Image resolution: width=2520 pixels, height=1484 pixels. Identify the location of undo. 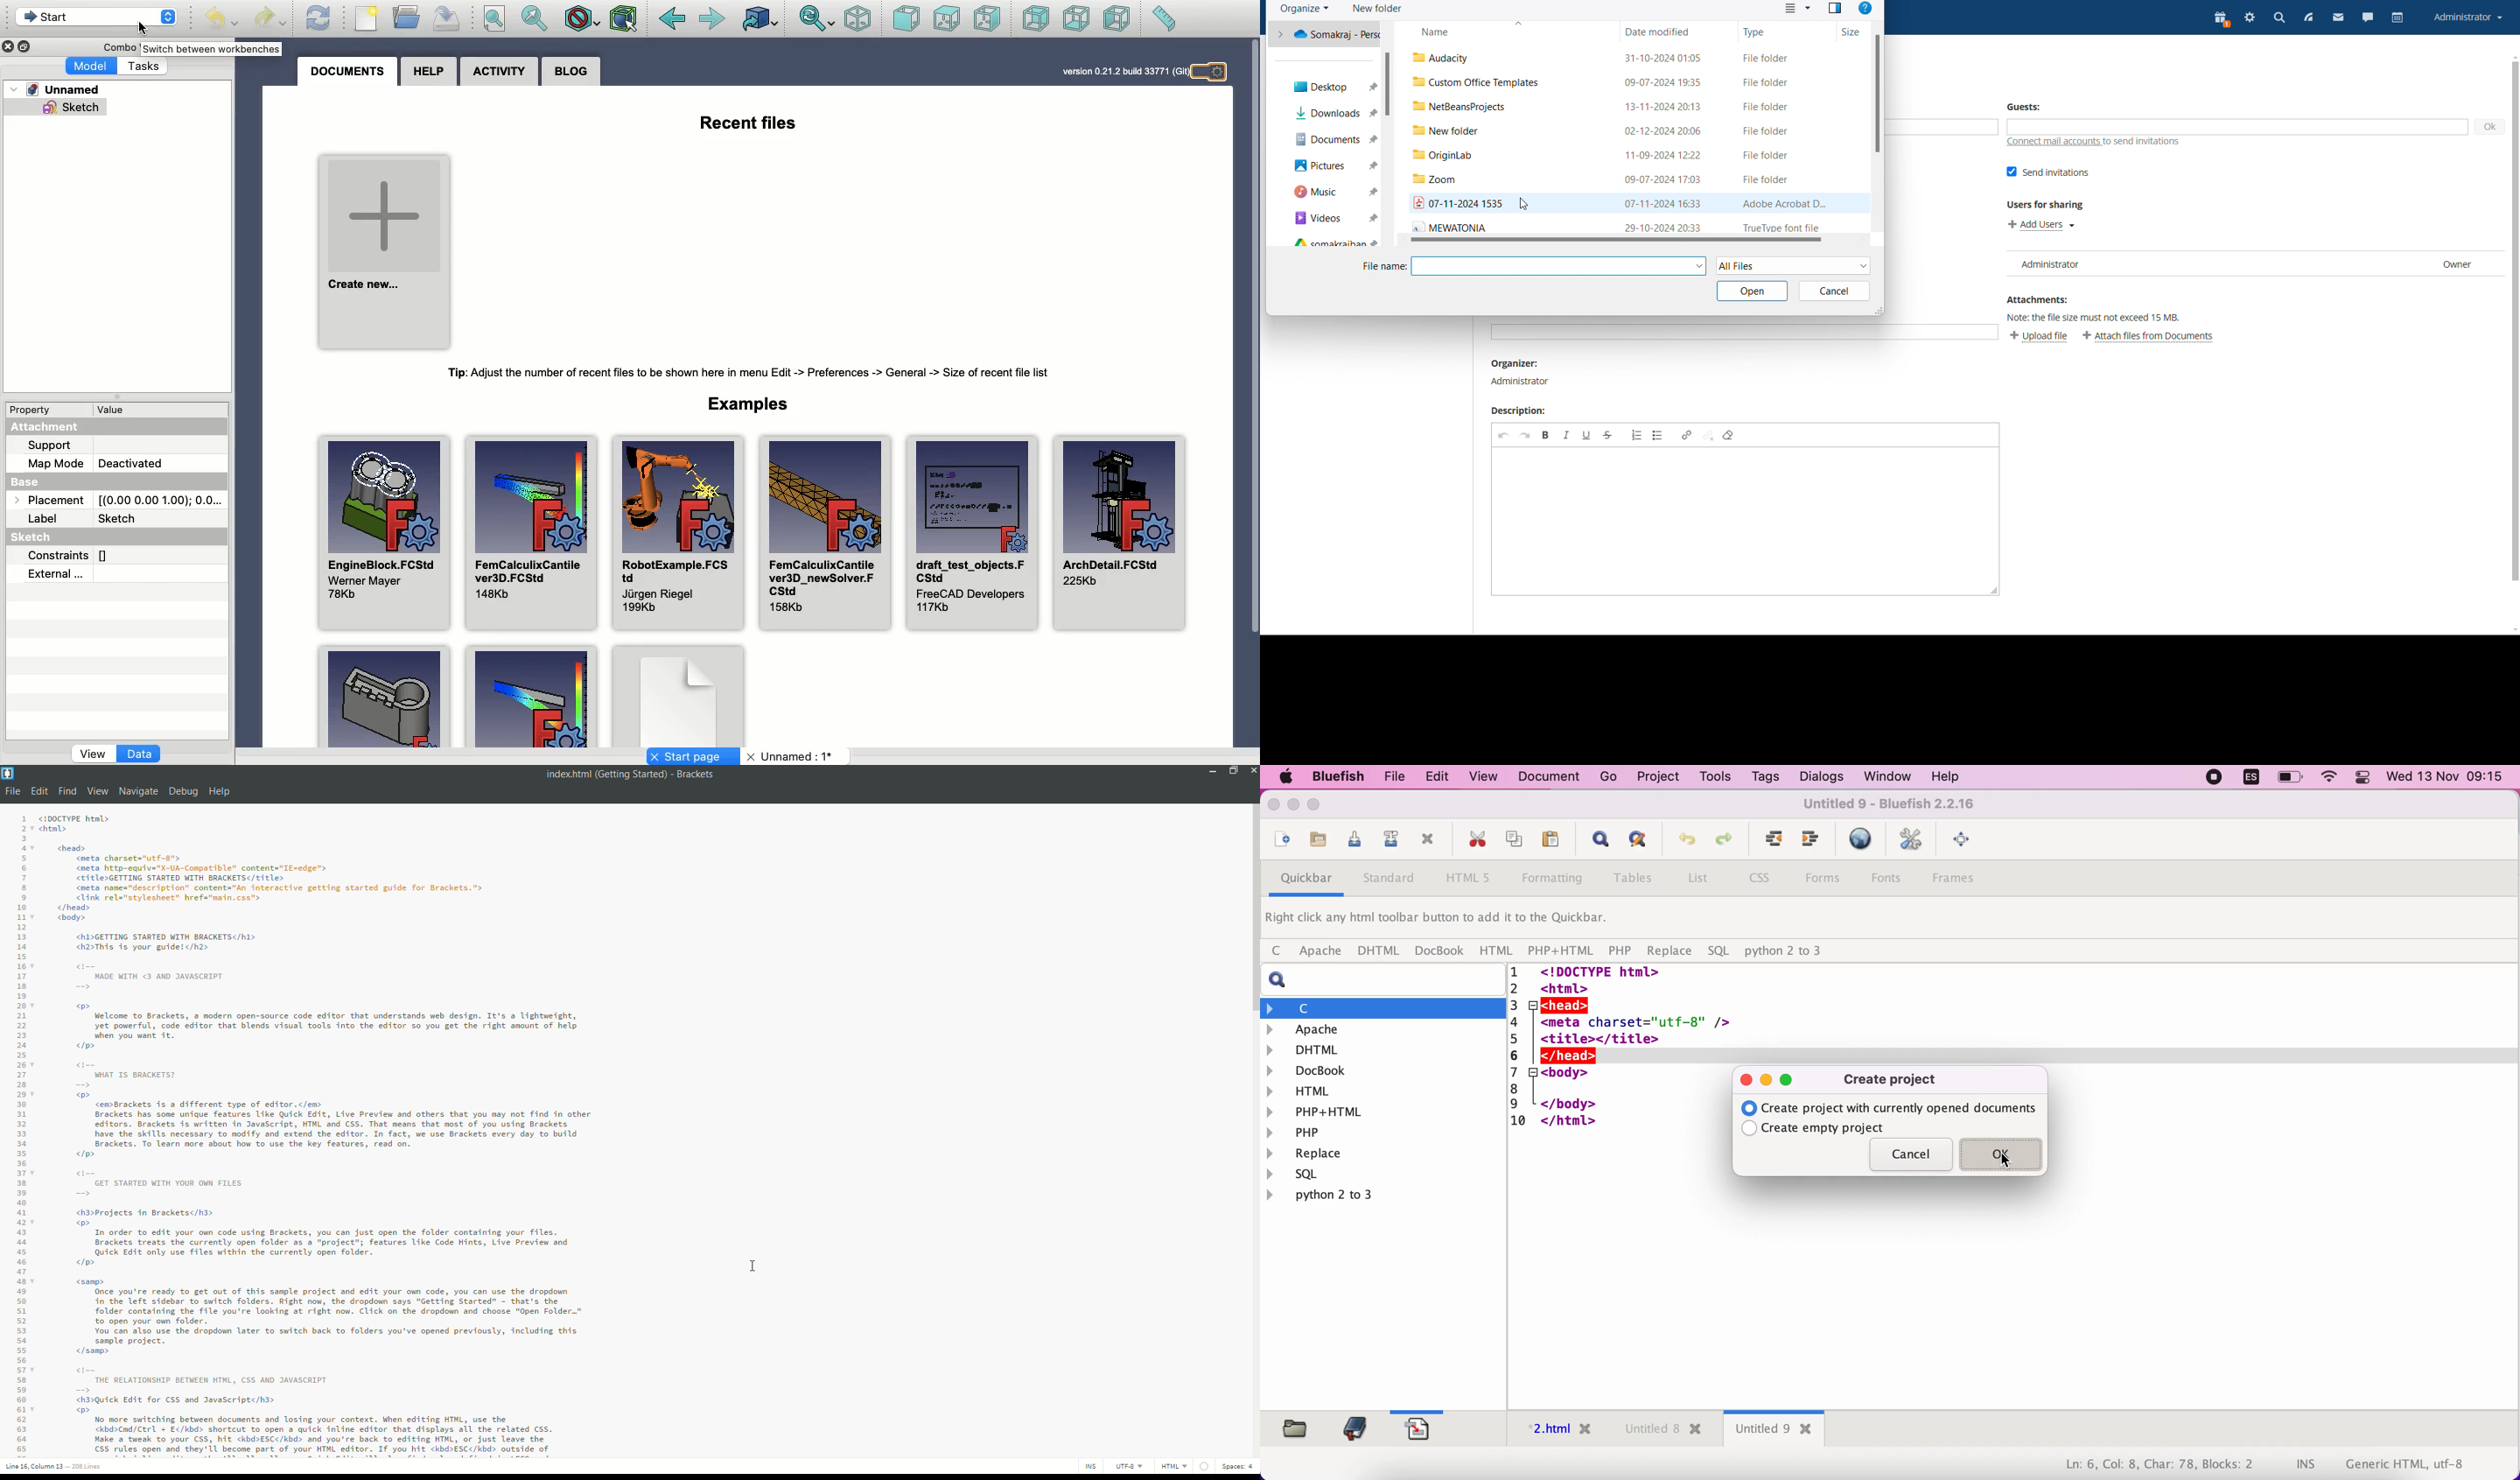
(1503, 435).